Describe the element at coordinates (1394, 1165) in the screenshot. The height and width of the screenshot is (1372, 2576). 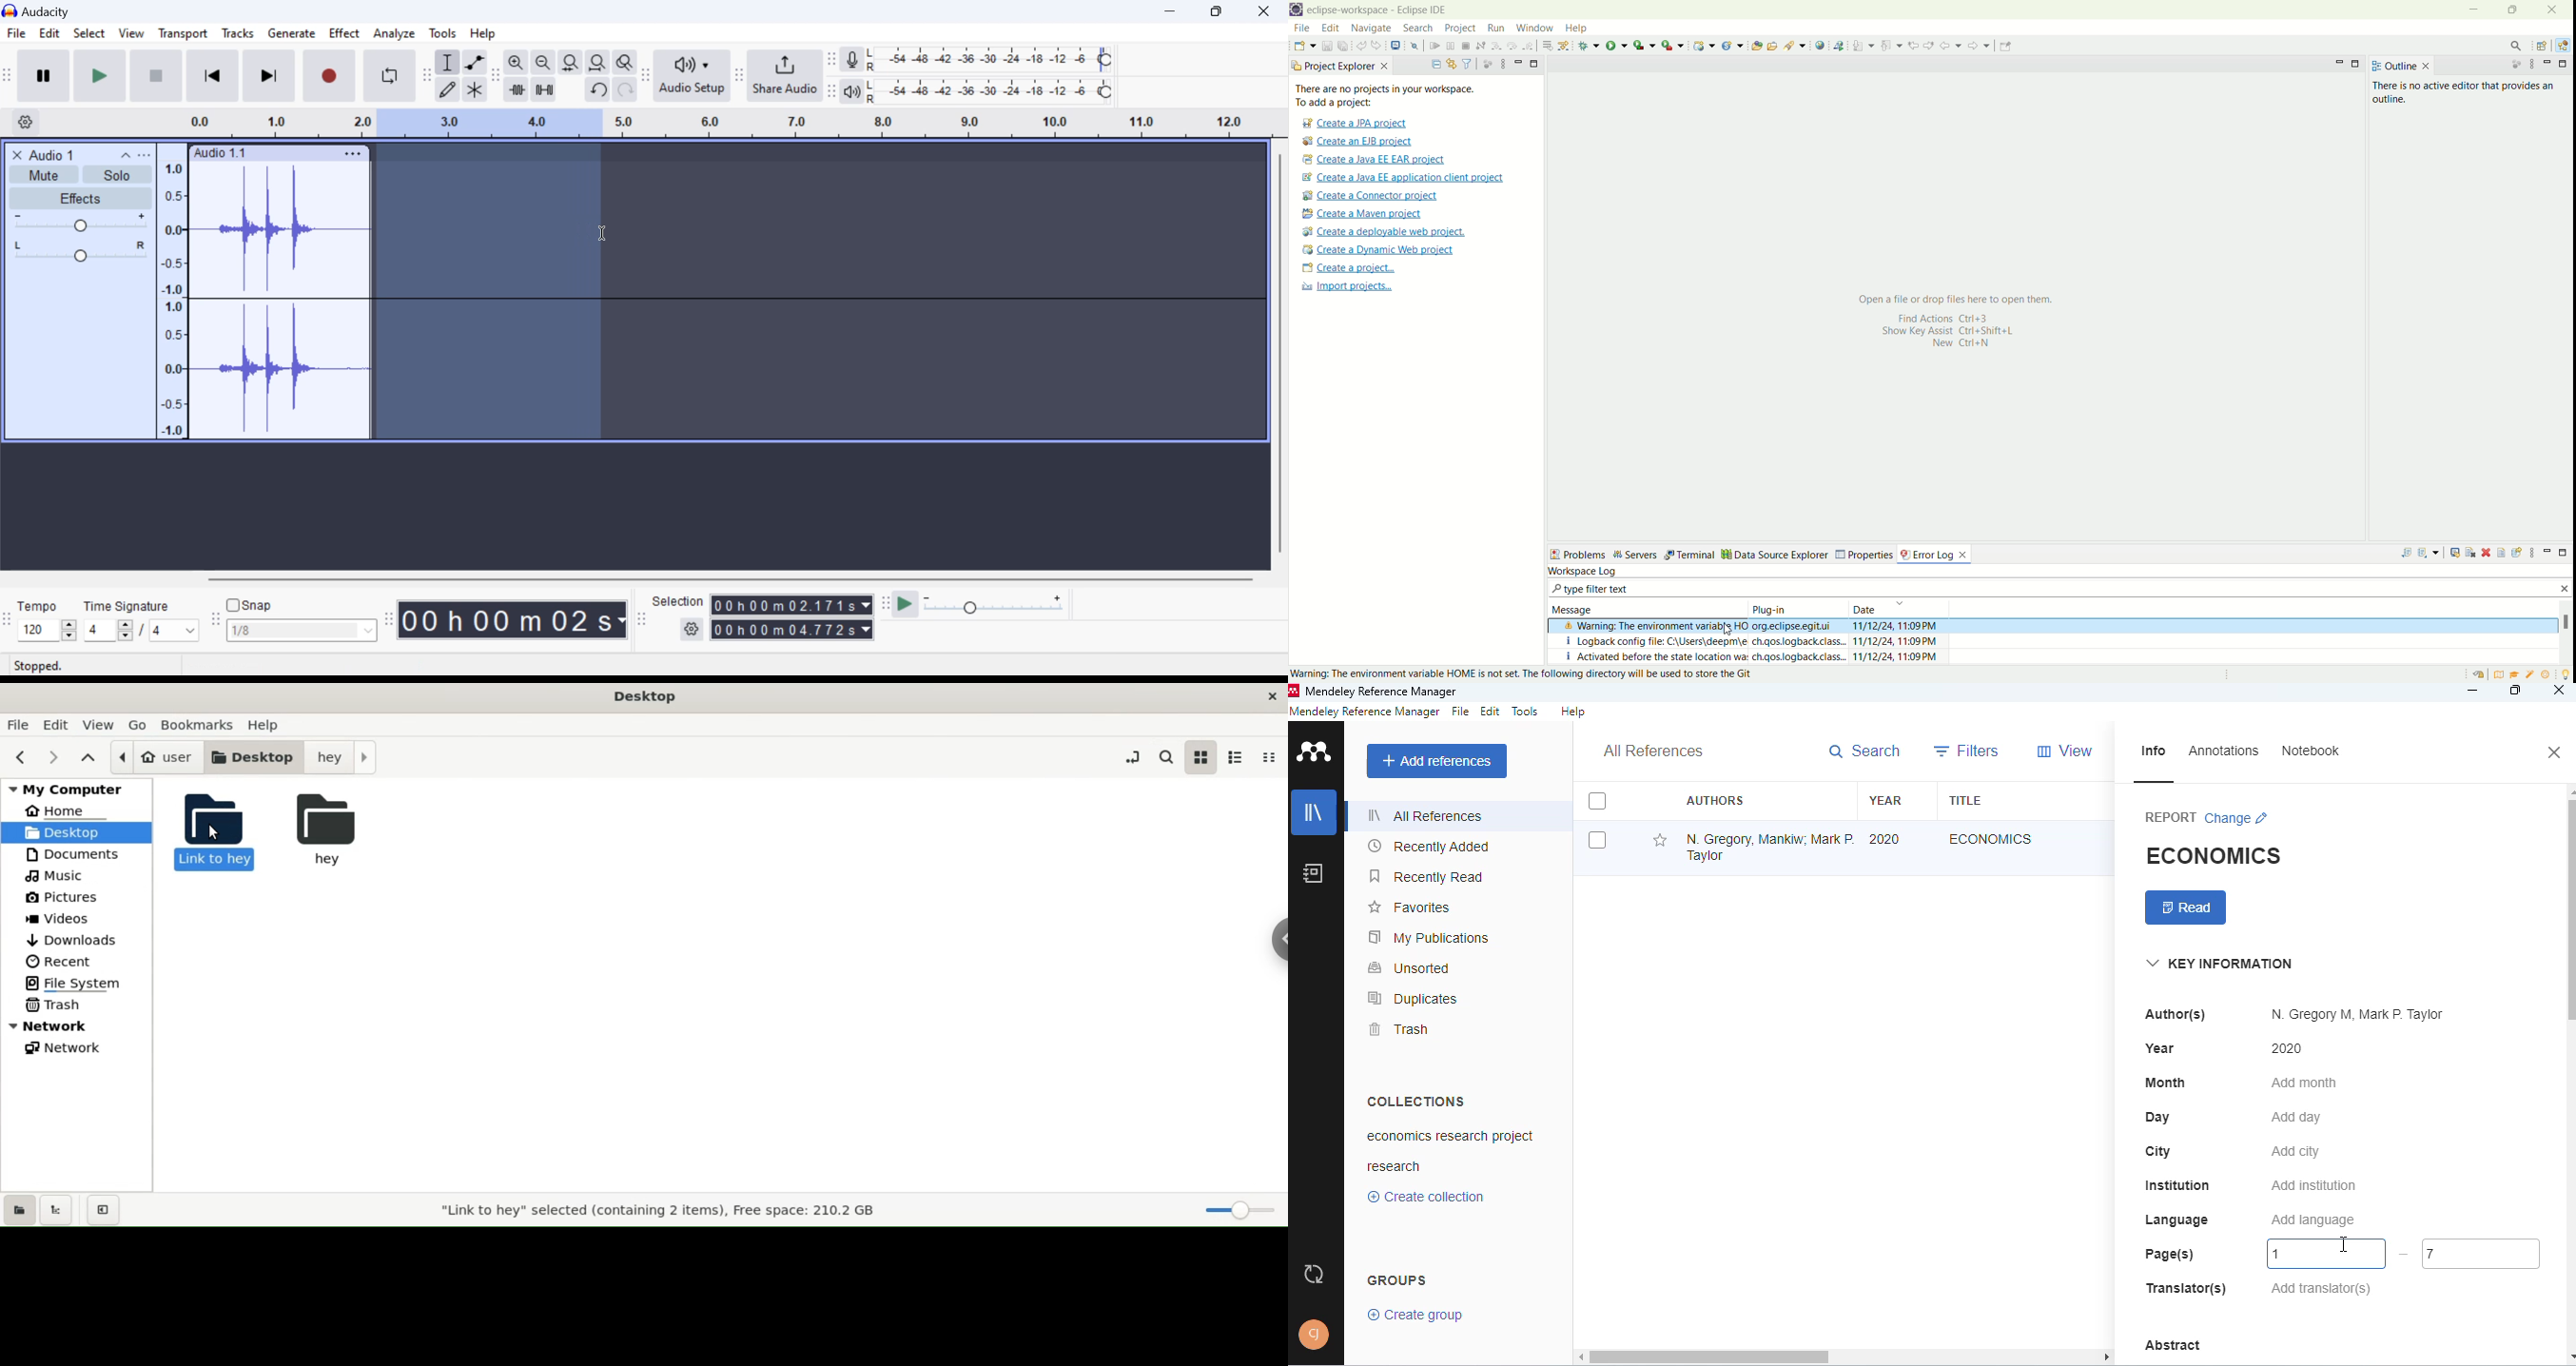
I see `research` at that location.